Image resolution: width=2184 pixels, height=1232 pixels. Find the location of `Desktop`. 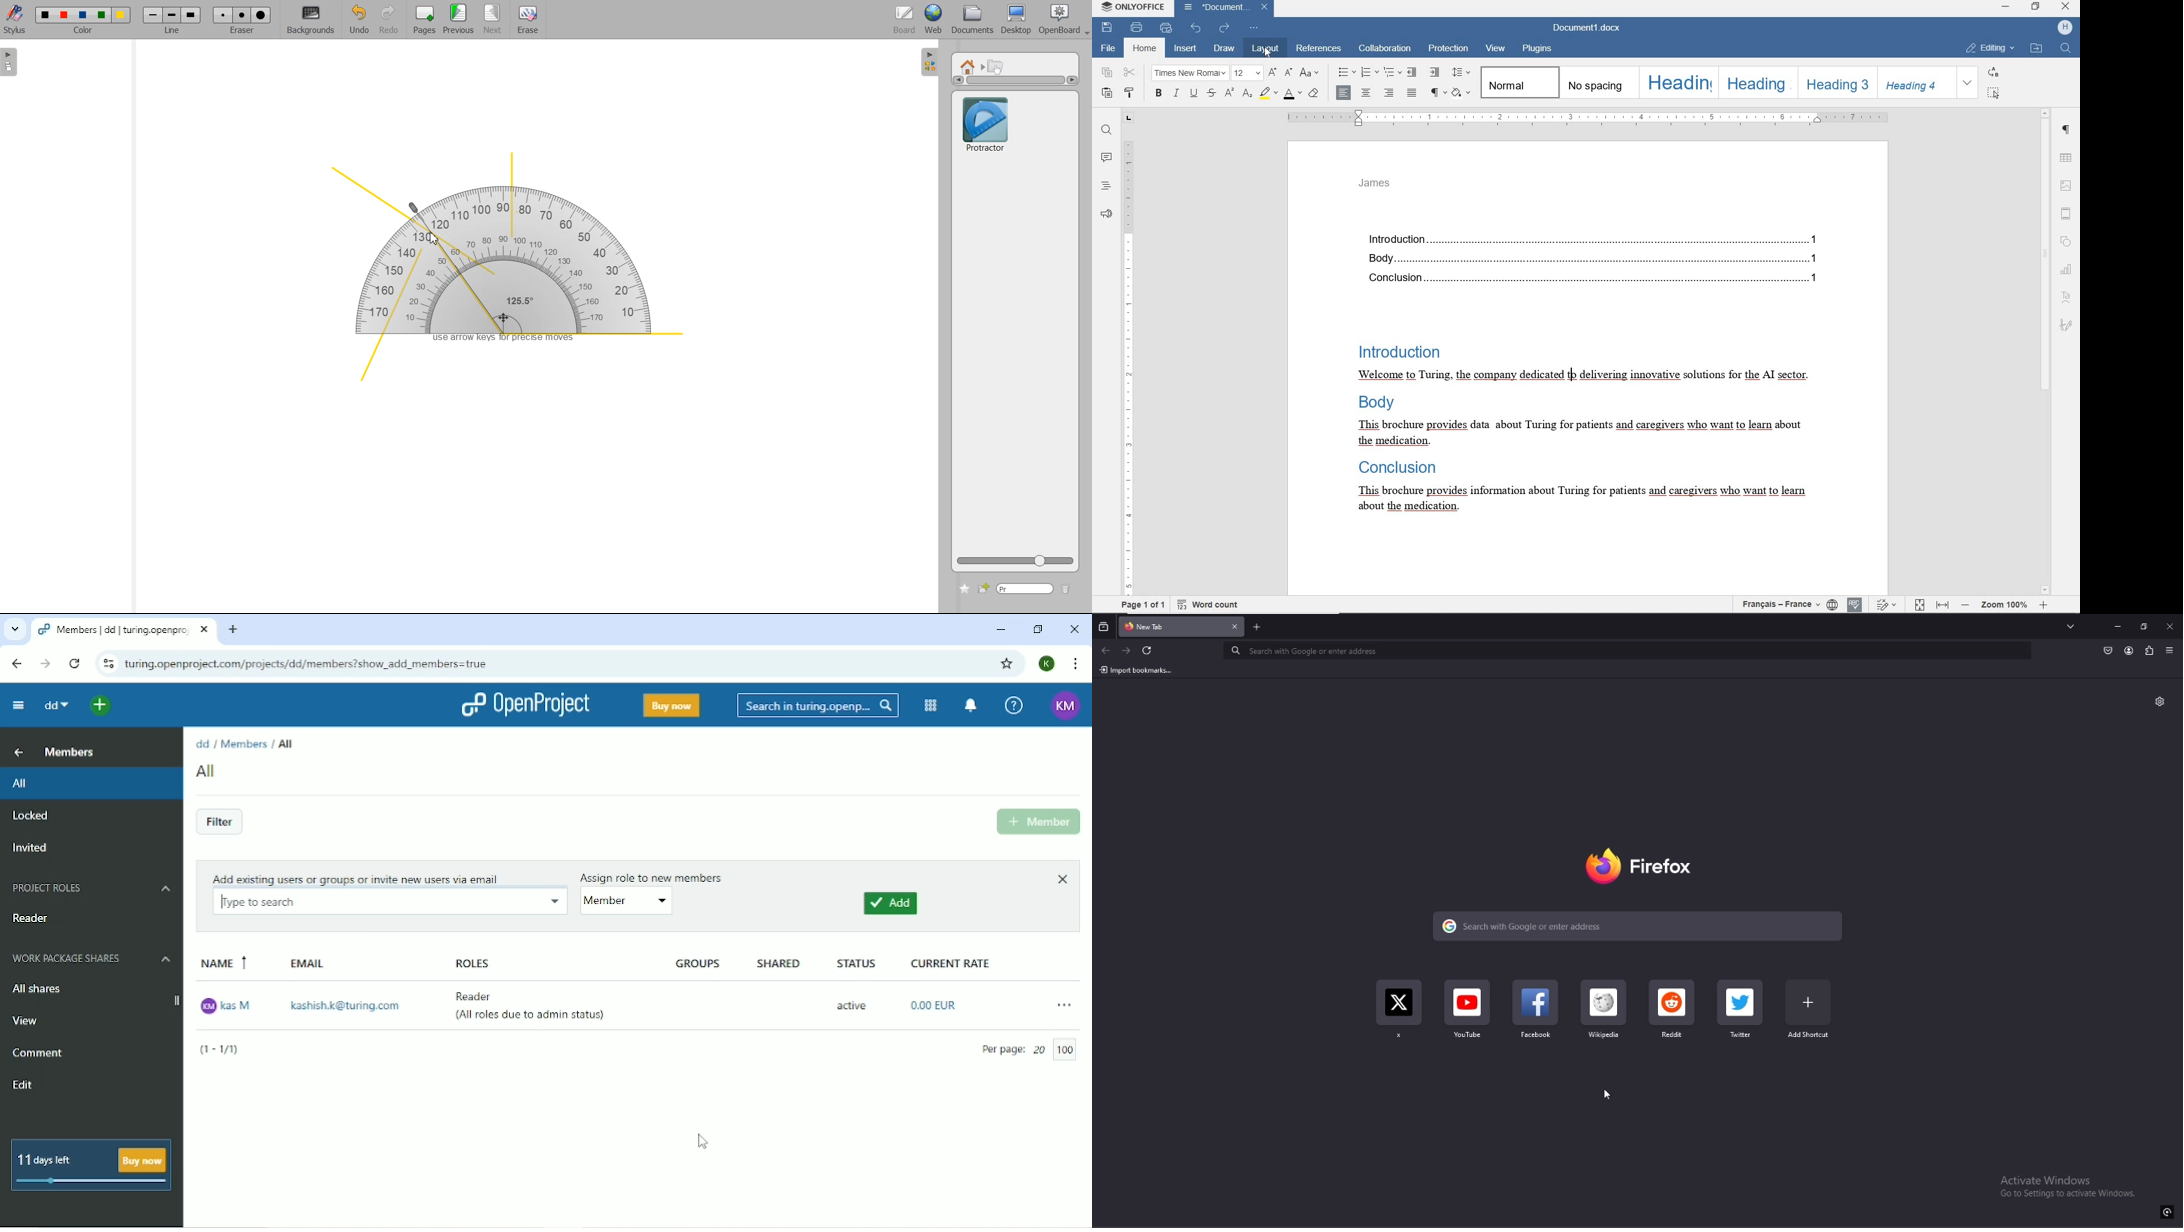

Desktop is located at coordinates (1016, 20).